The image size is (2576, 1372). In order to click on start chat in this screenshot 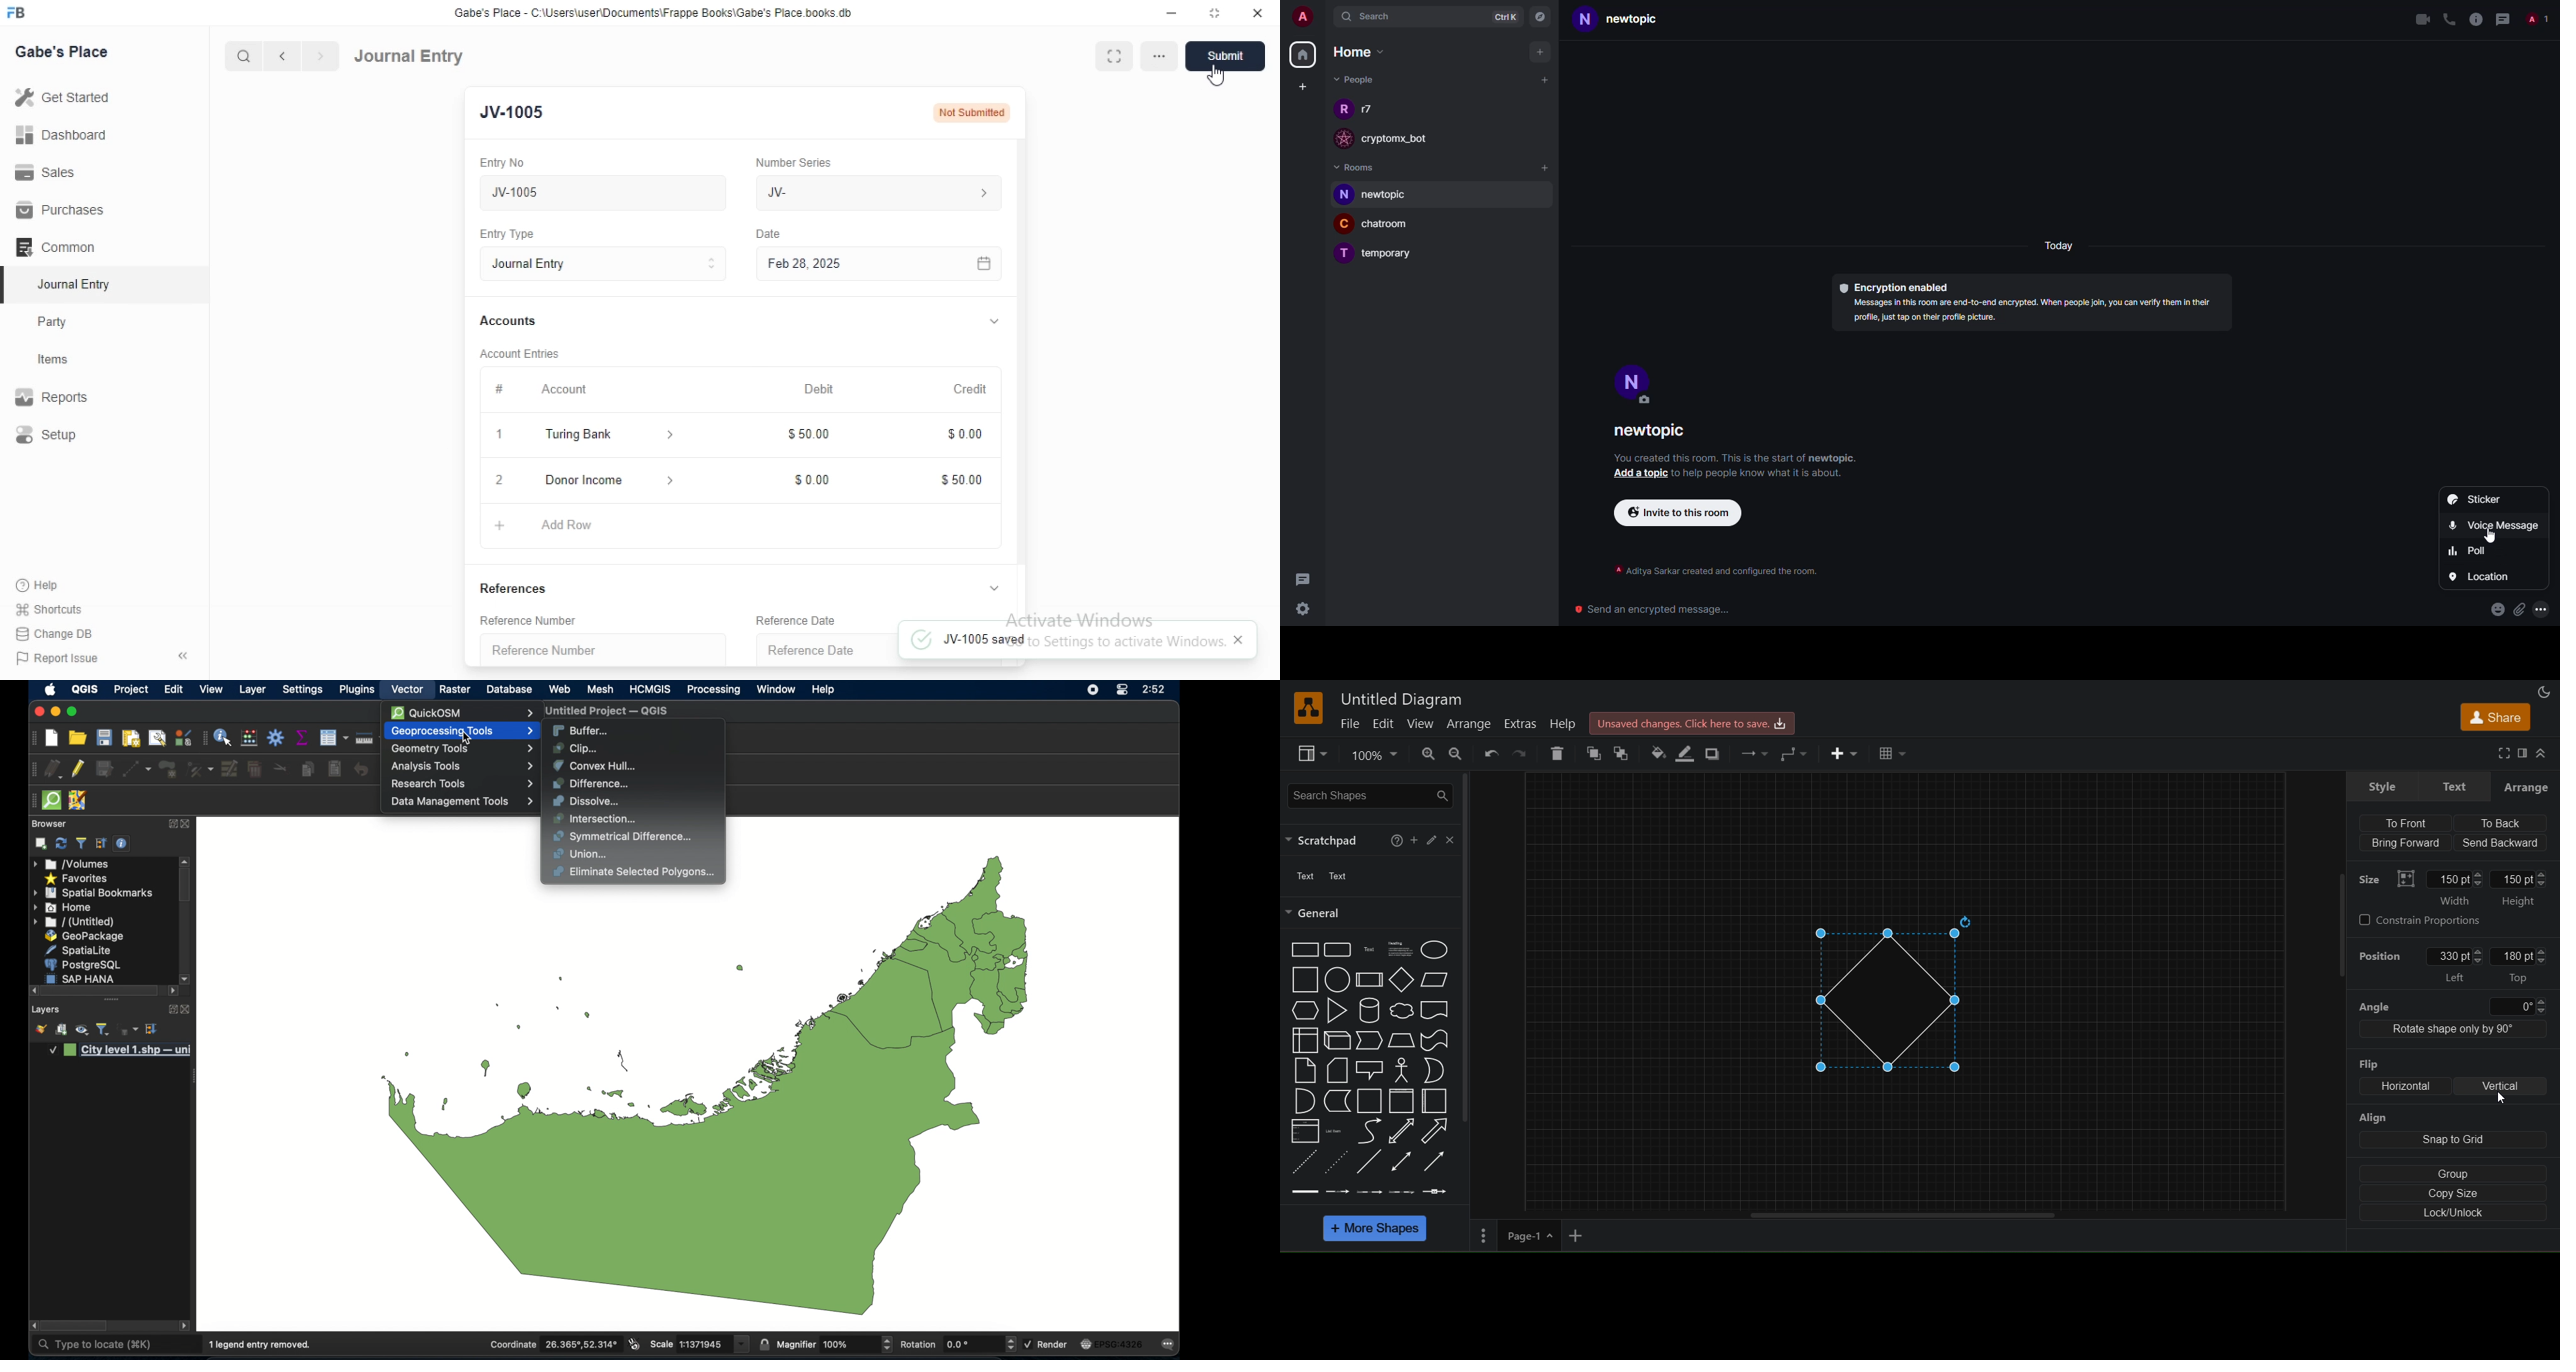, I will do `click(1543, 80)`.